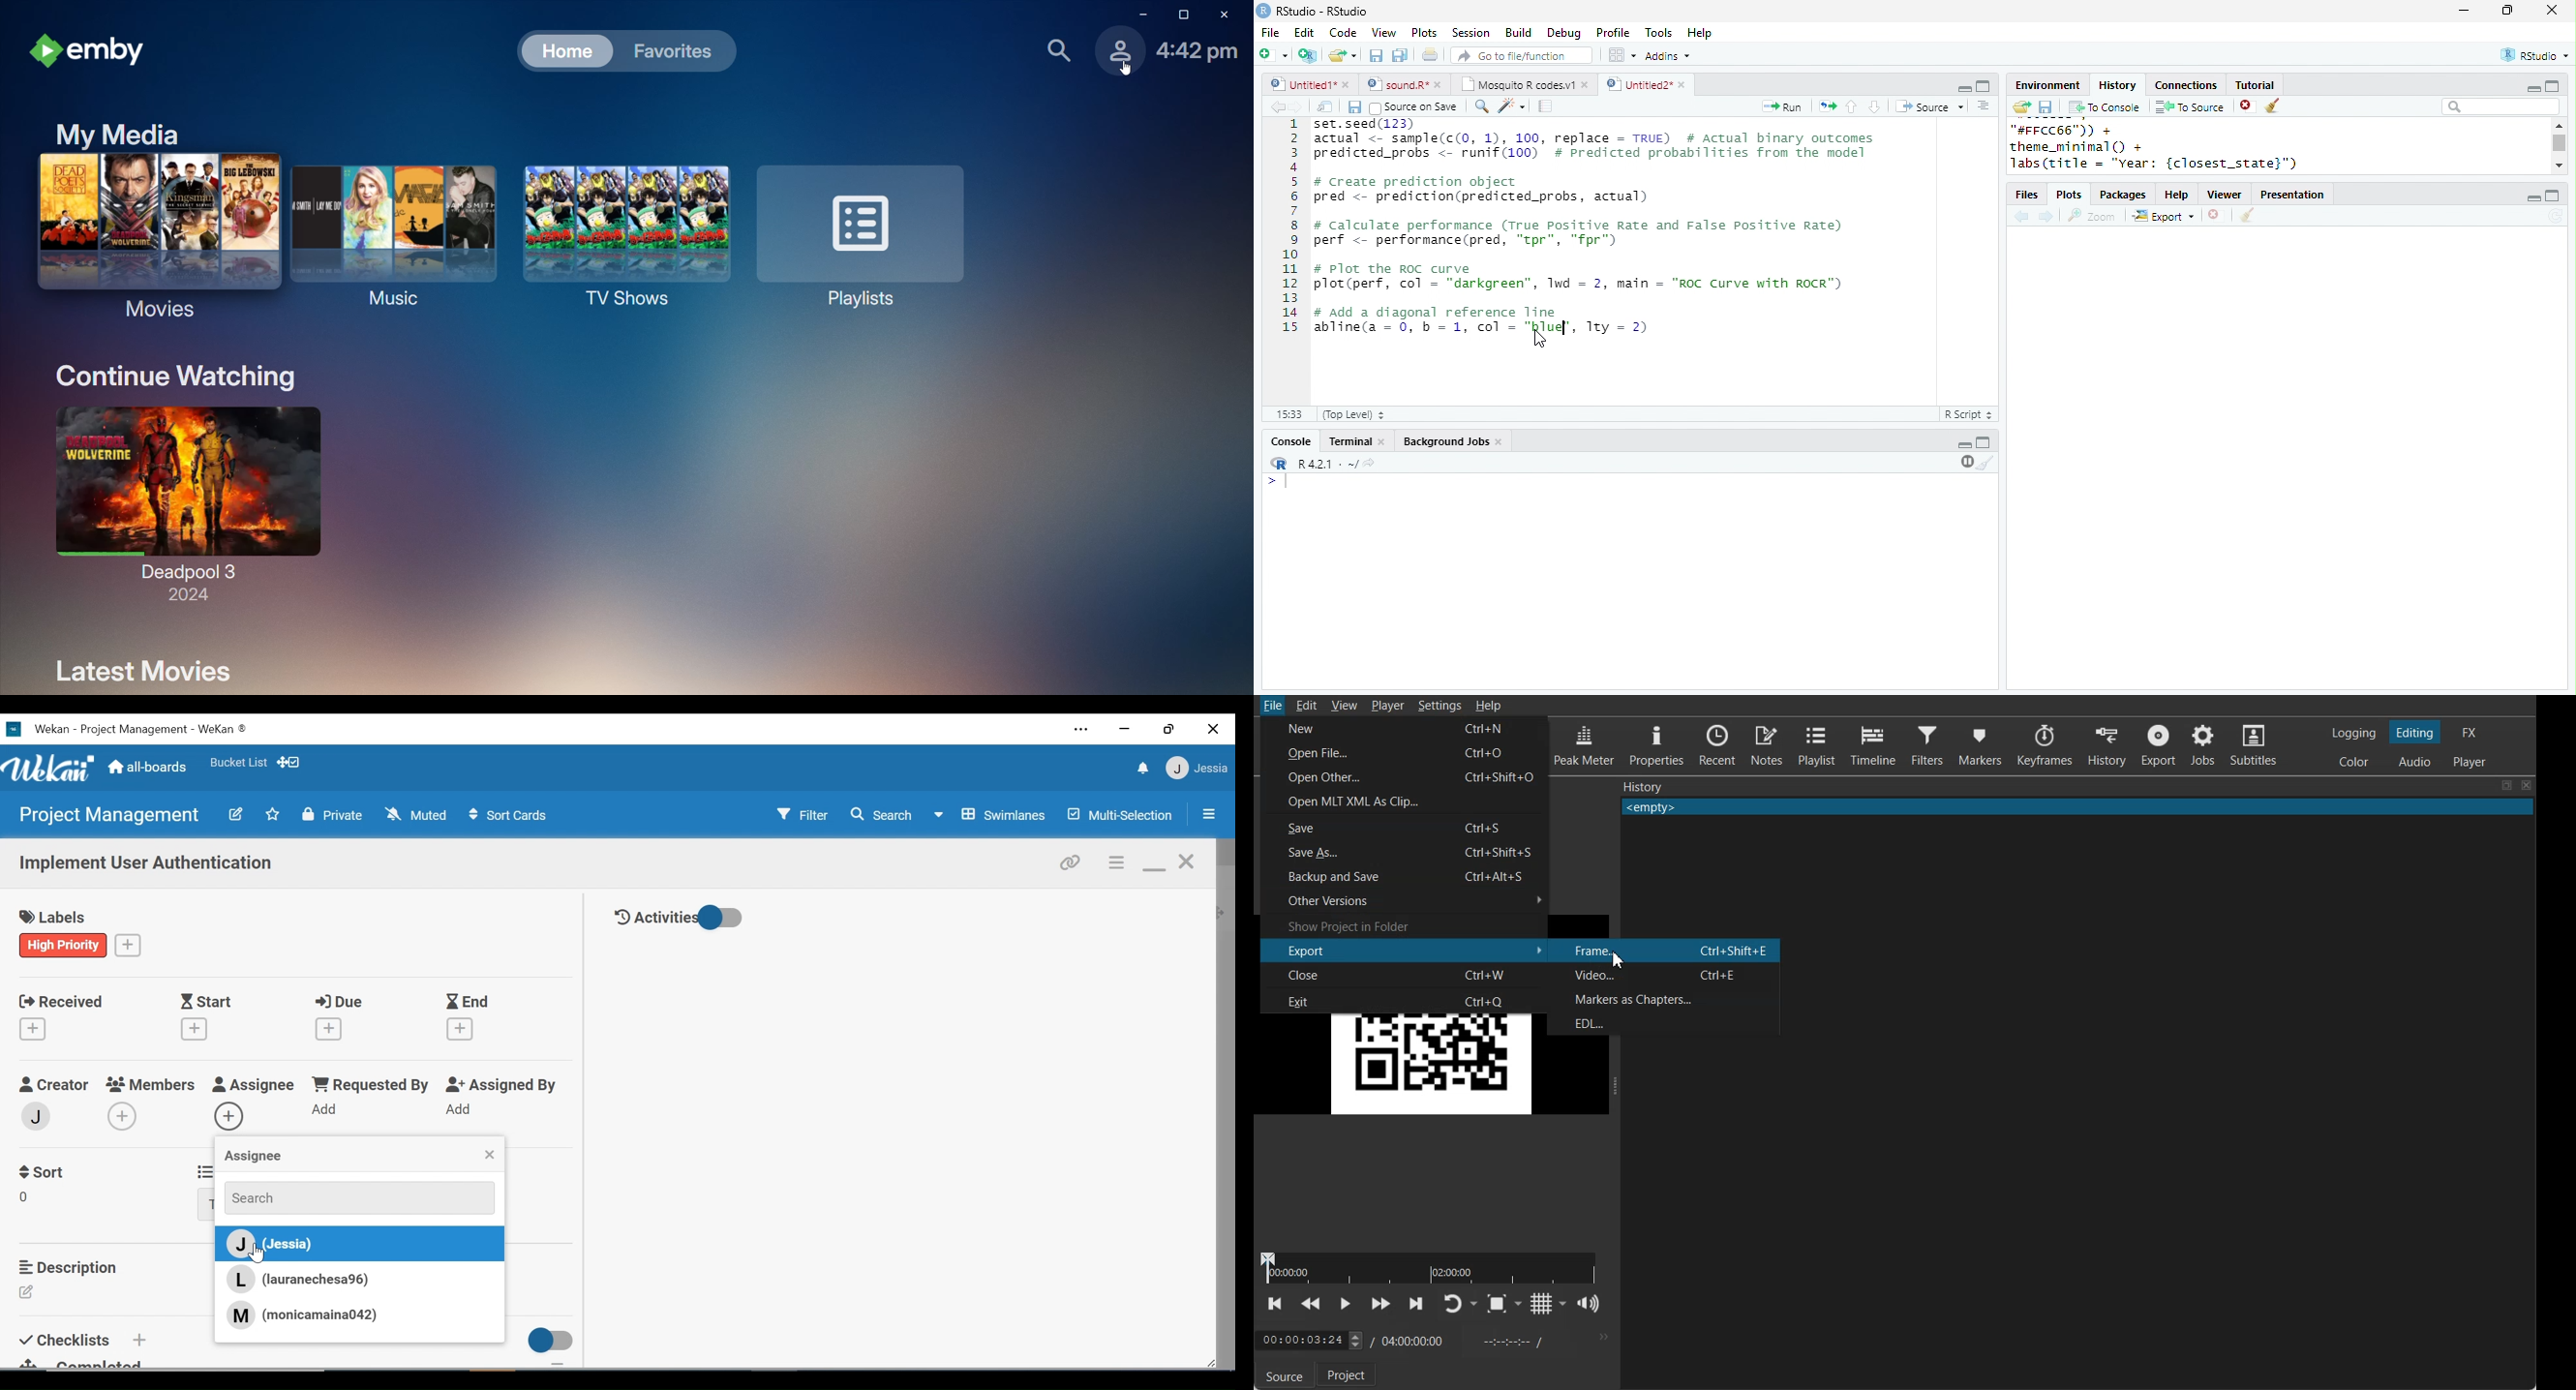 The width and height of the screenshot is (2576, 1400). I want to click on Cursor, so click(1620, 960).